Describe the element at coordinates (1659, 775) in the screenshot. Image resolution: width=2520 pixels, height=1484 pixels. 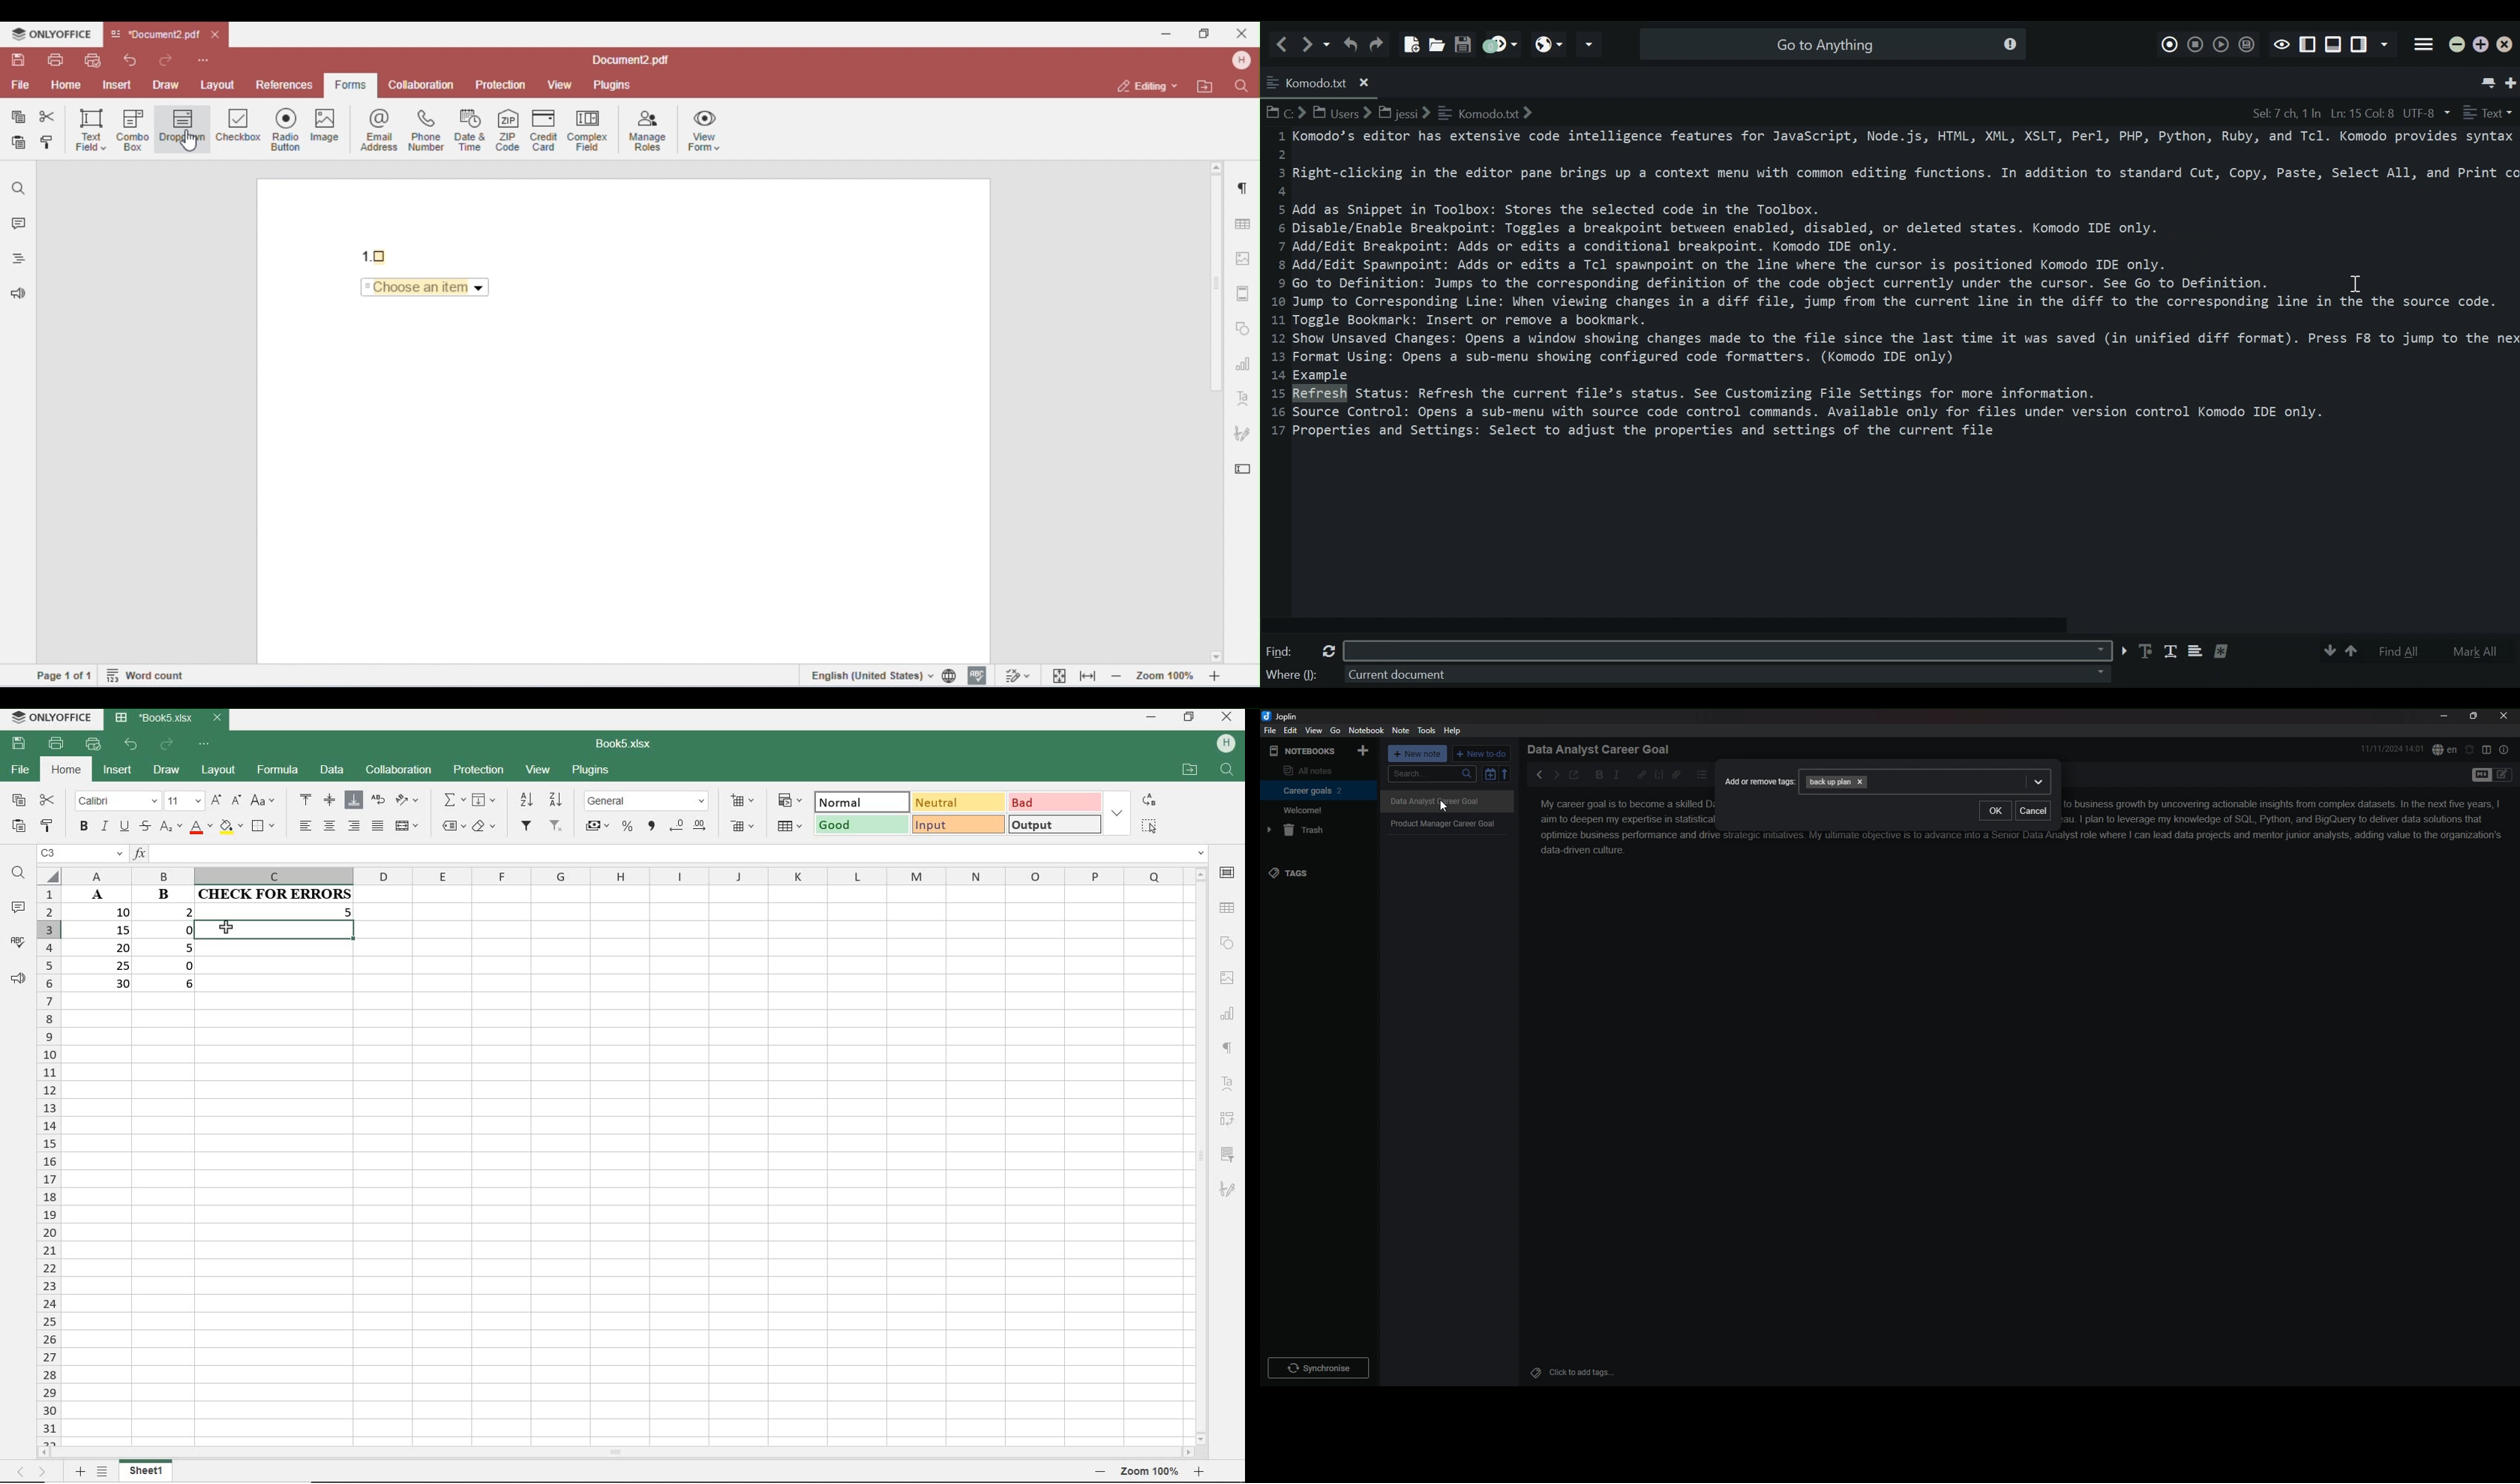
I see `code` at that location.